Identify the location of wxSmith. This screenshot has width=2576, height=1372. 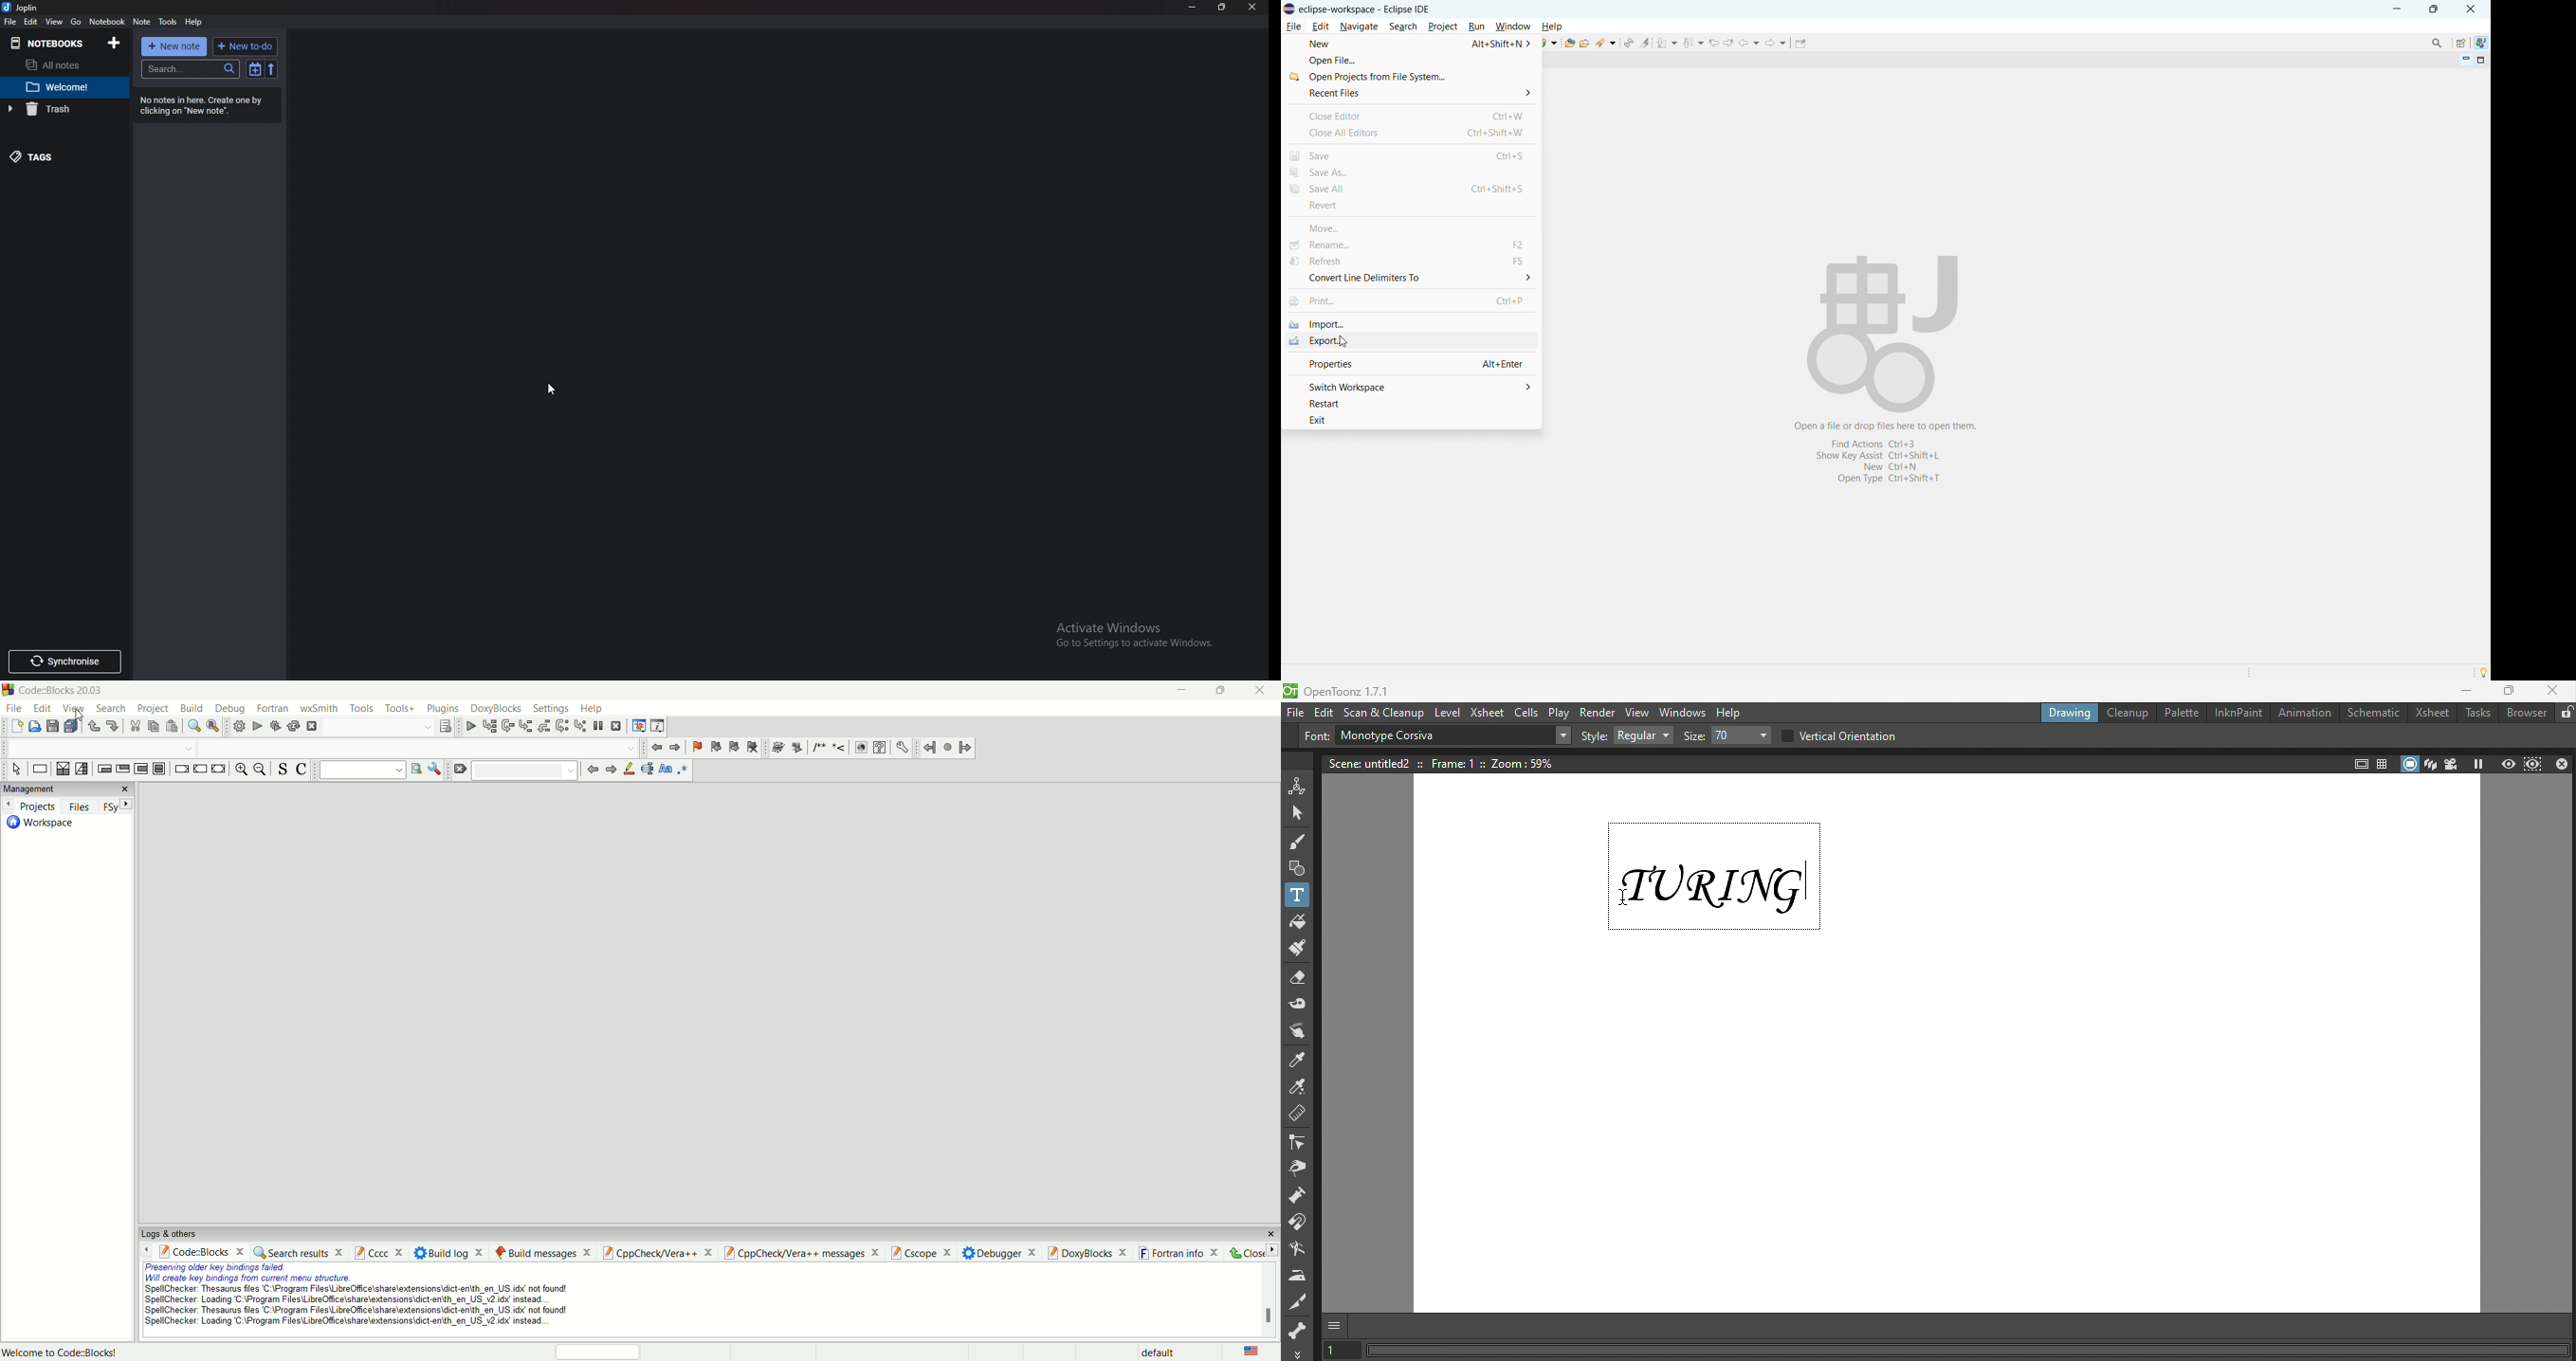
(320, 709).